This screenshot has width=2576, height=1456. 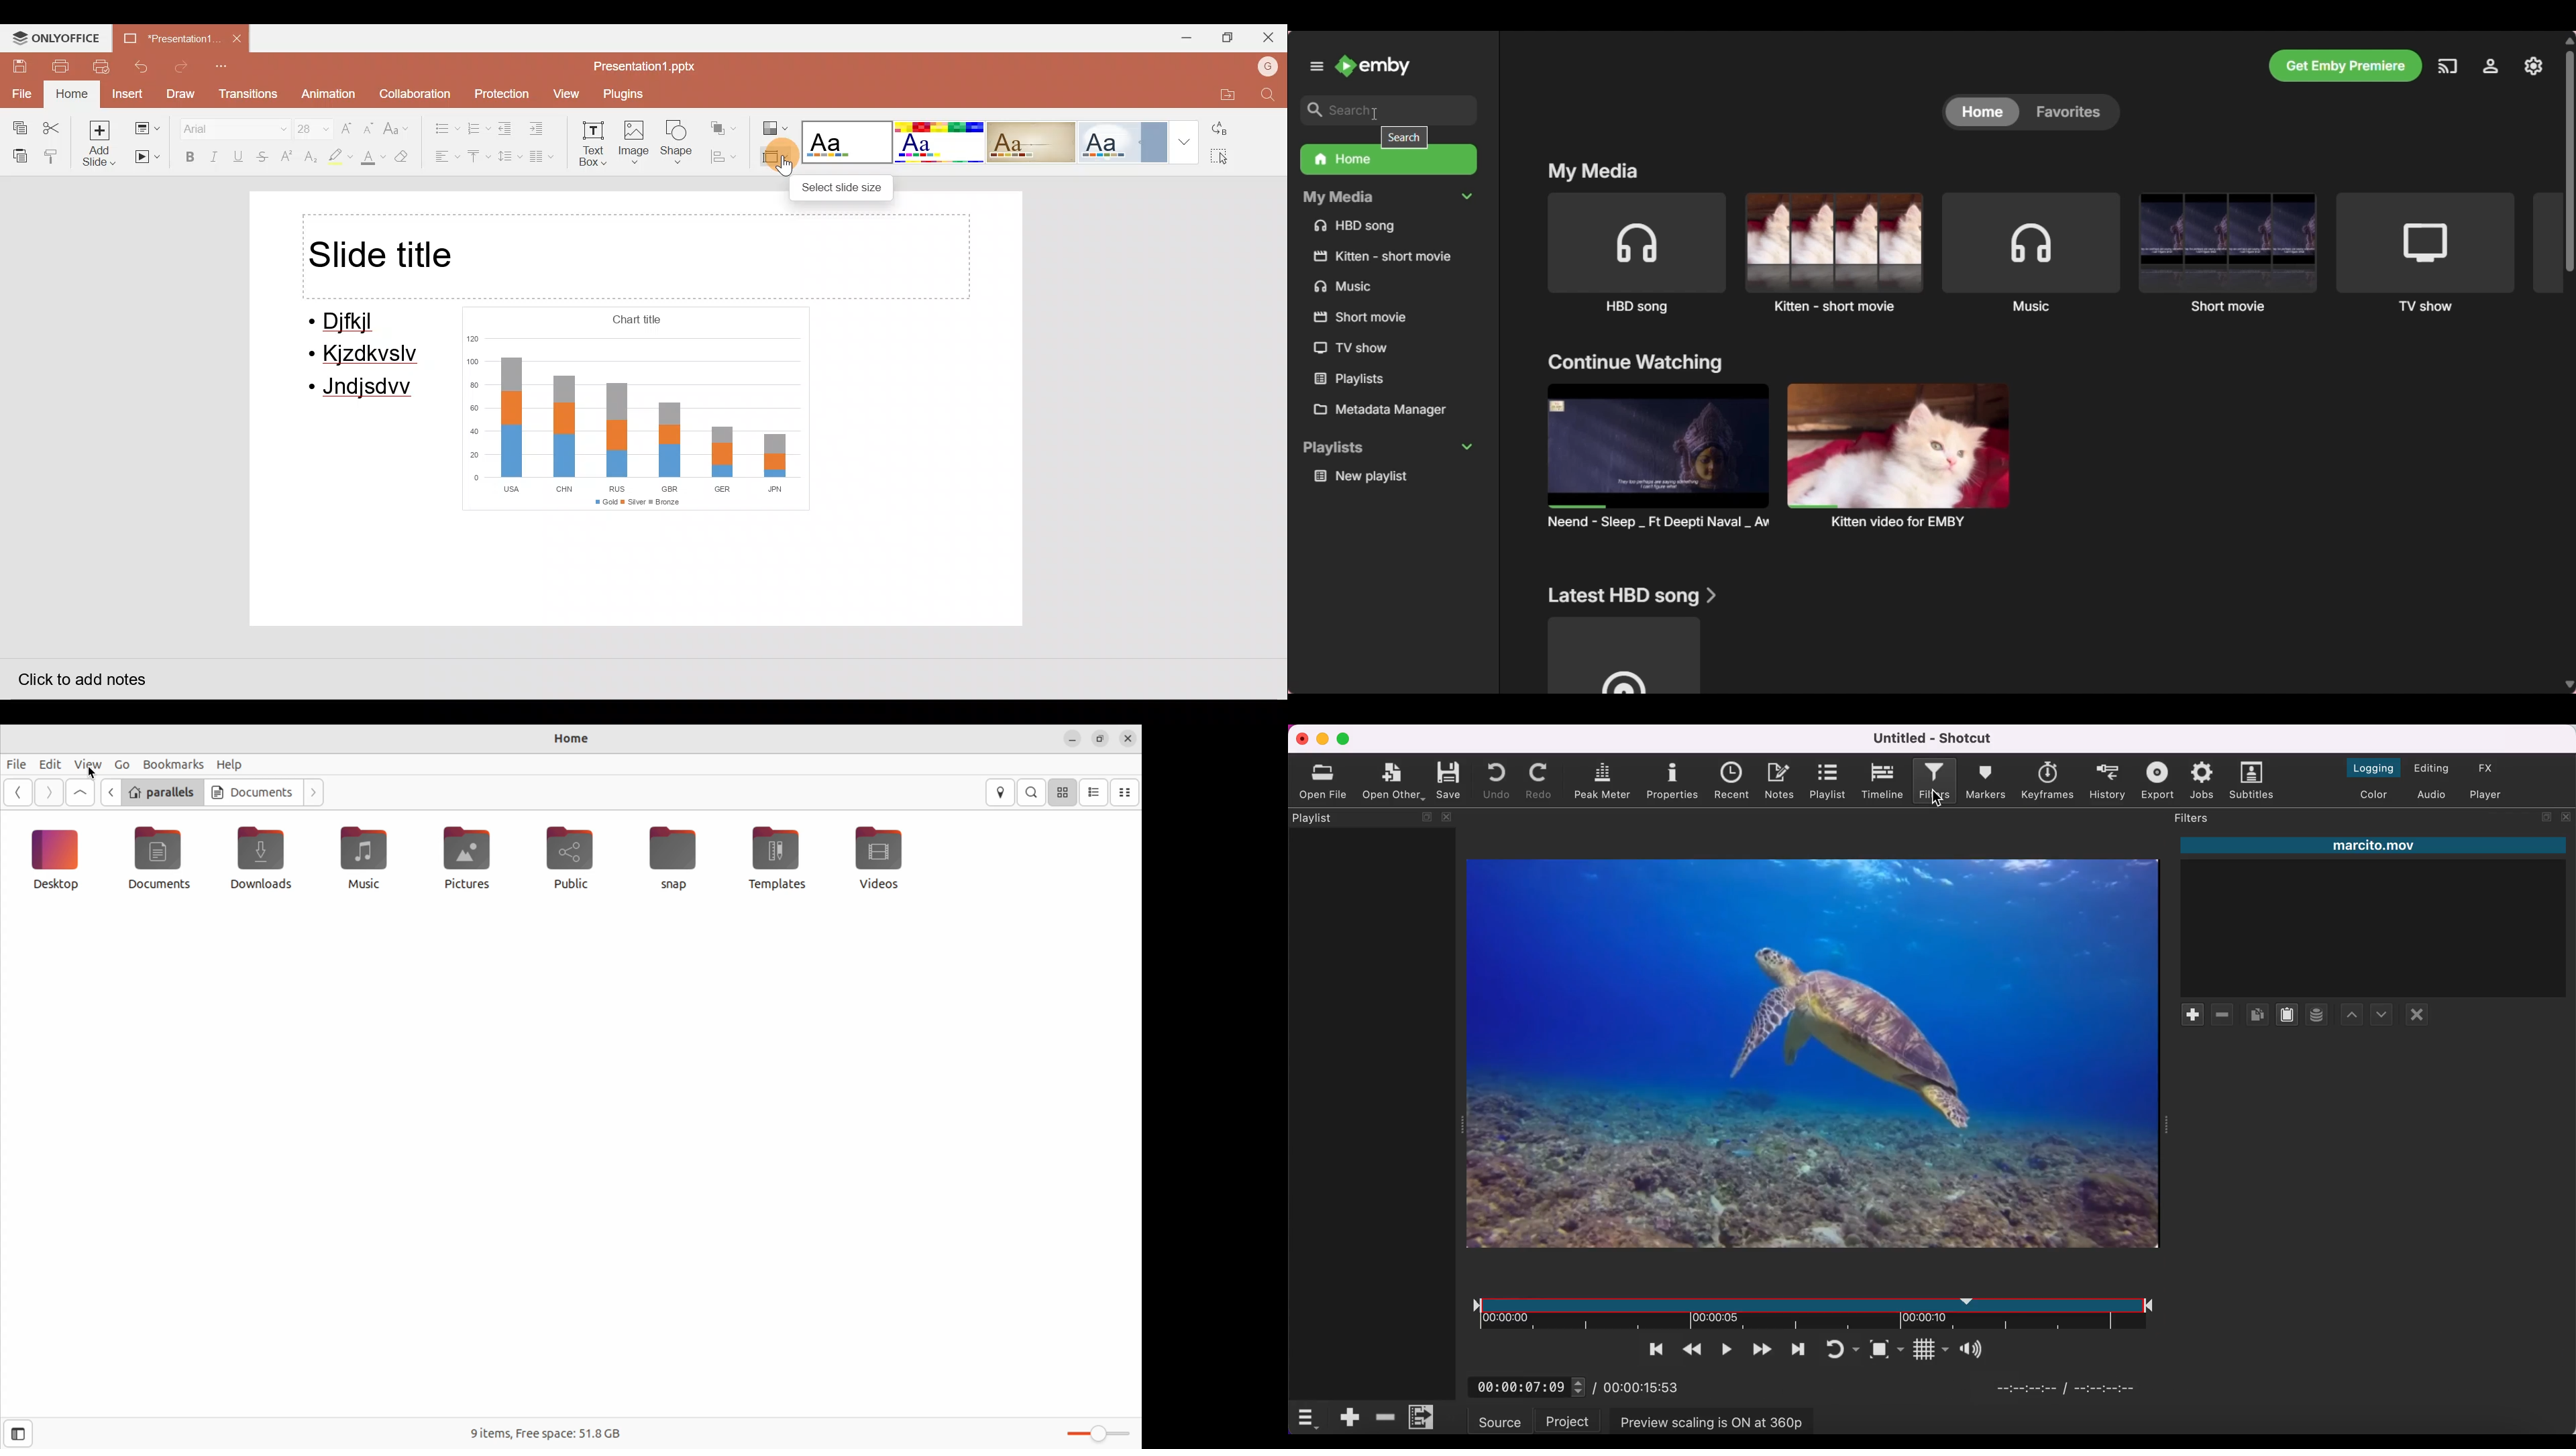 What do you see at coordinates (1271, 35) in the screenshot?
I see `Close` at bounding box center [1271, 35].